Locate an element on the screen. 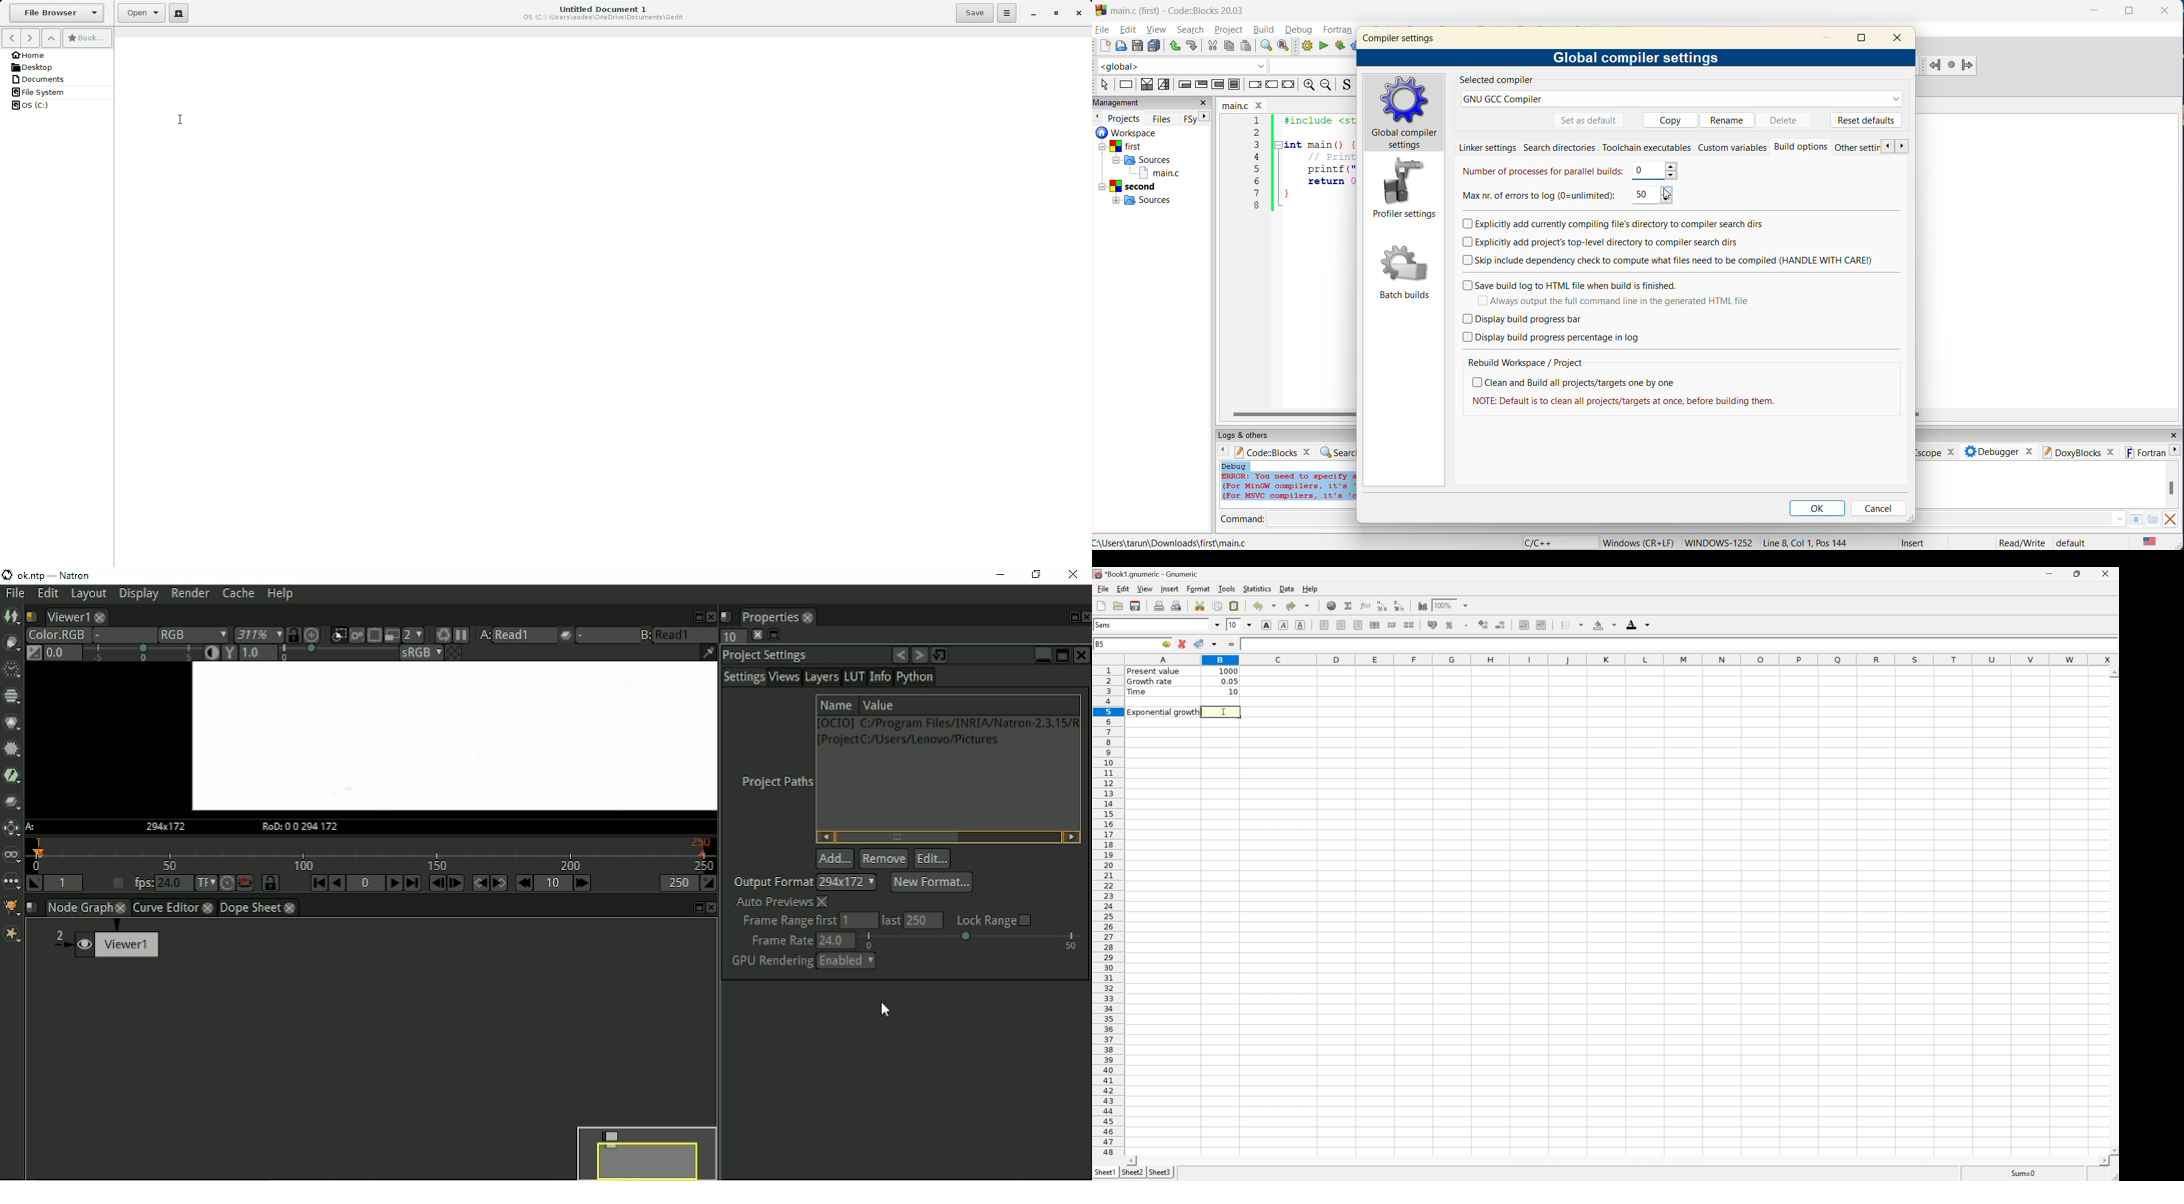  C:\Users\tarun\Downloads\first\main.c is located at coordinates (1178, 542).